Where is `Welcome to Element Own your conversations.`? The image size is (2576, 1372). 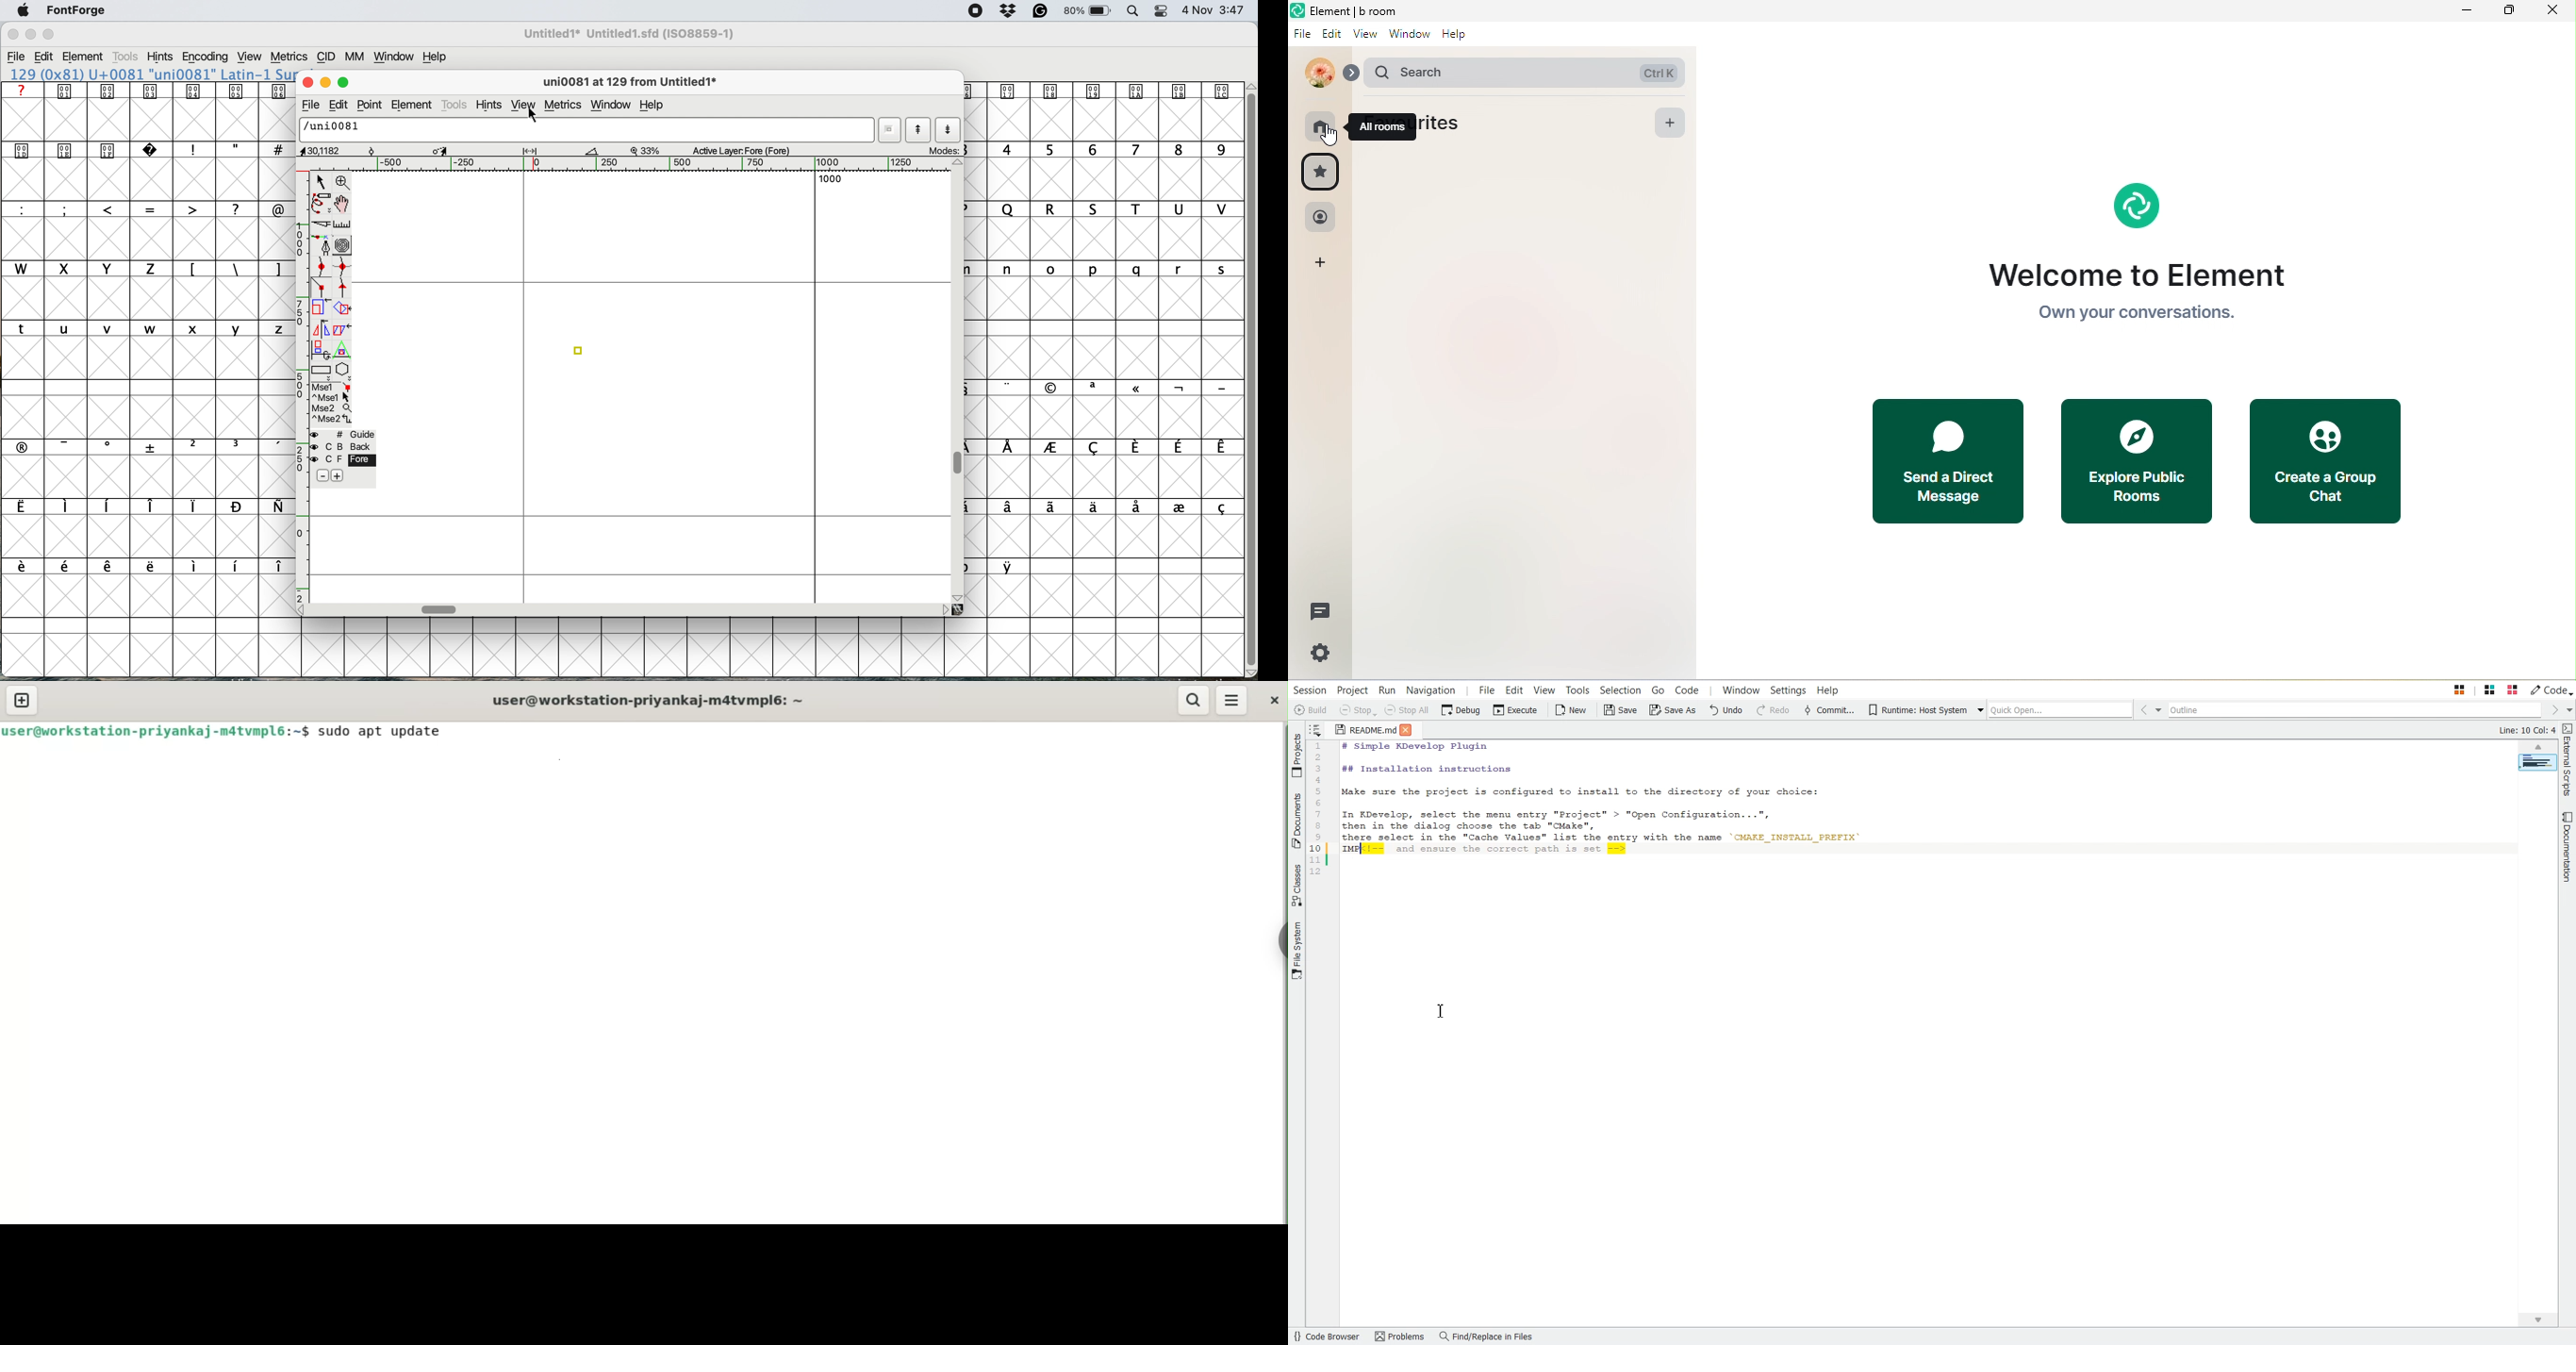 Welcome to Element Own your conversations. is located at coordinates (2138, 296).